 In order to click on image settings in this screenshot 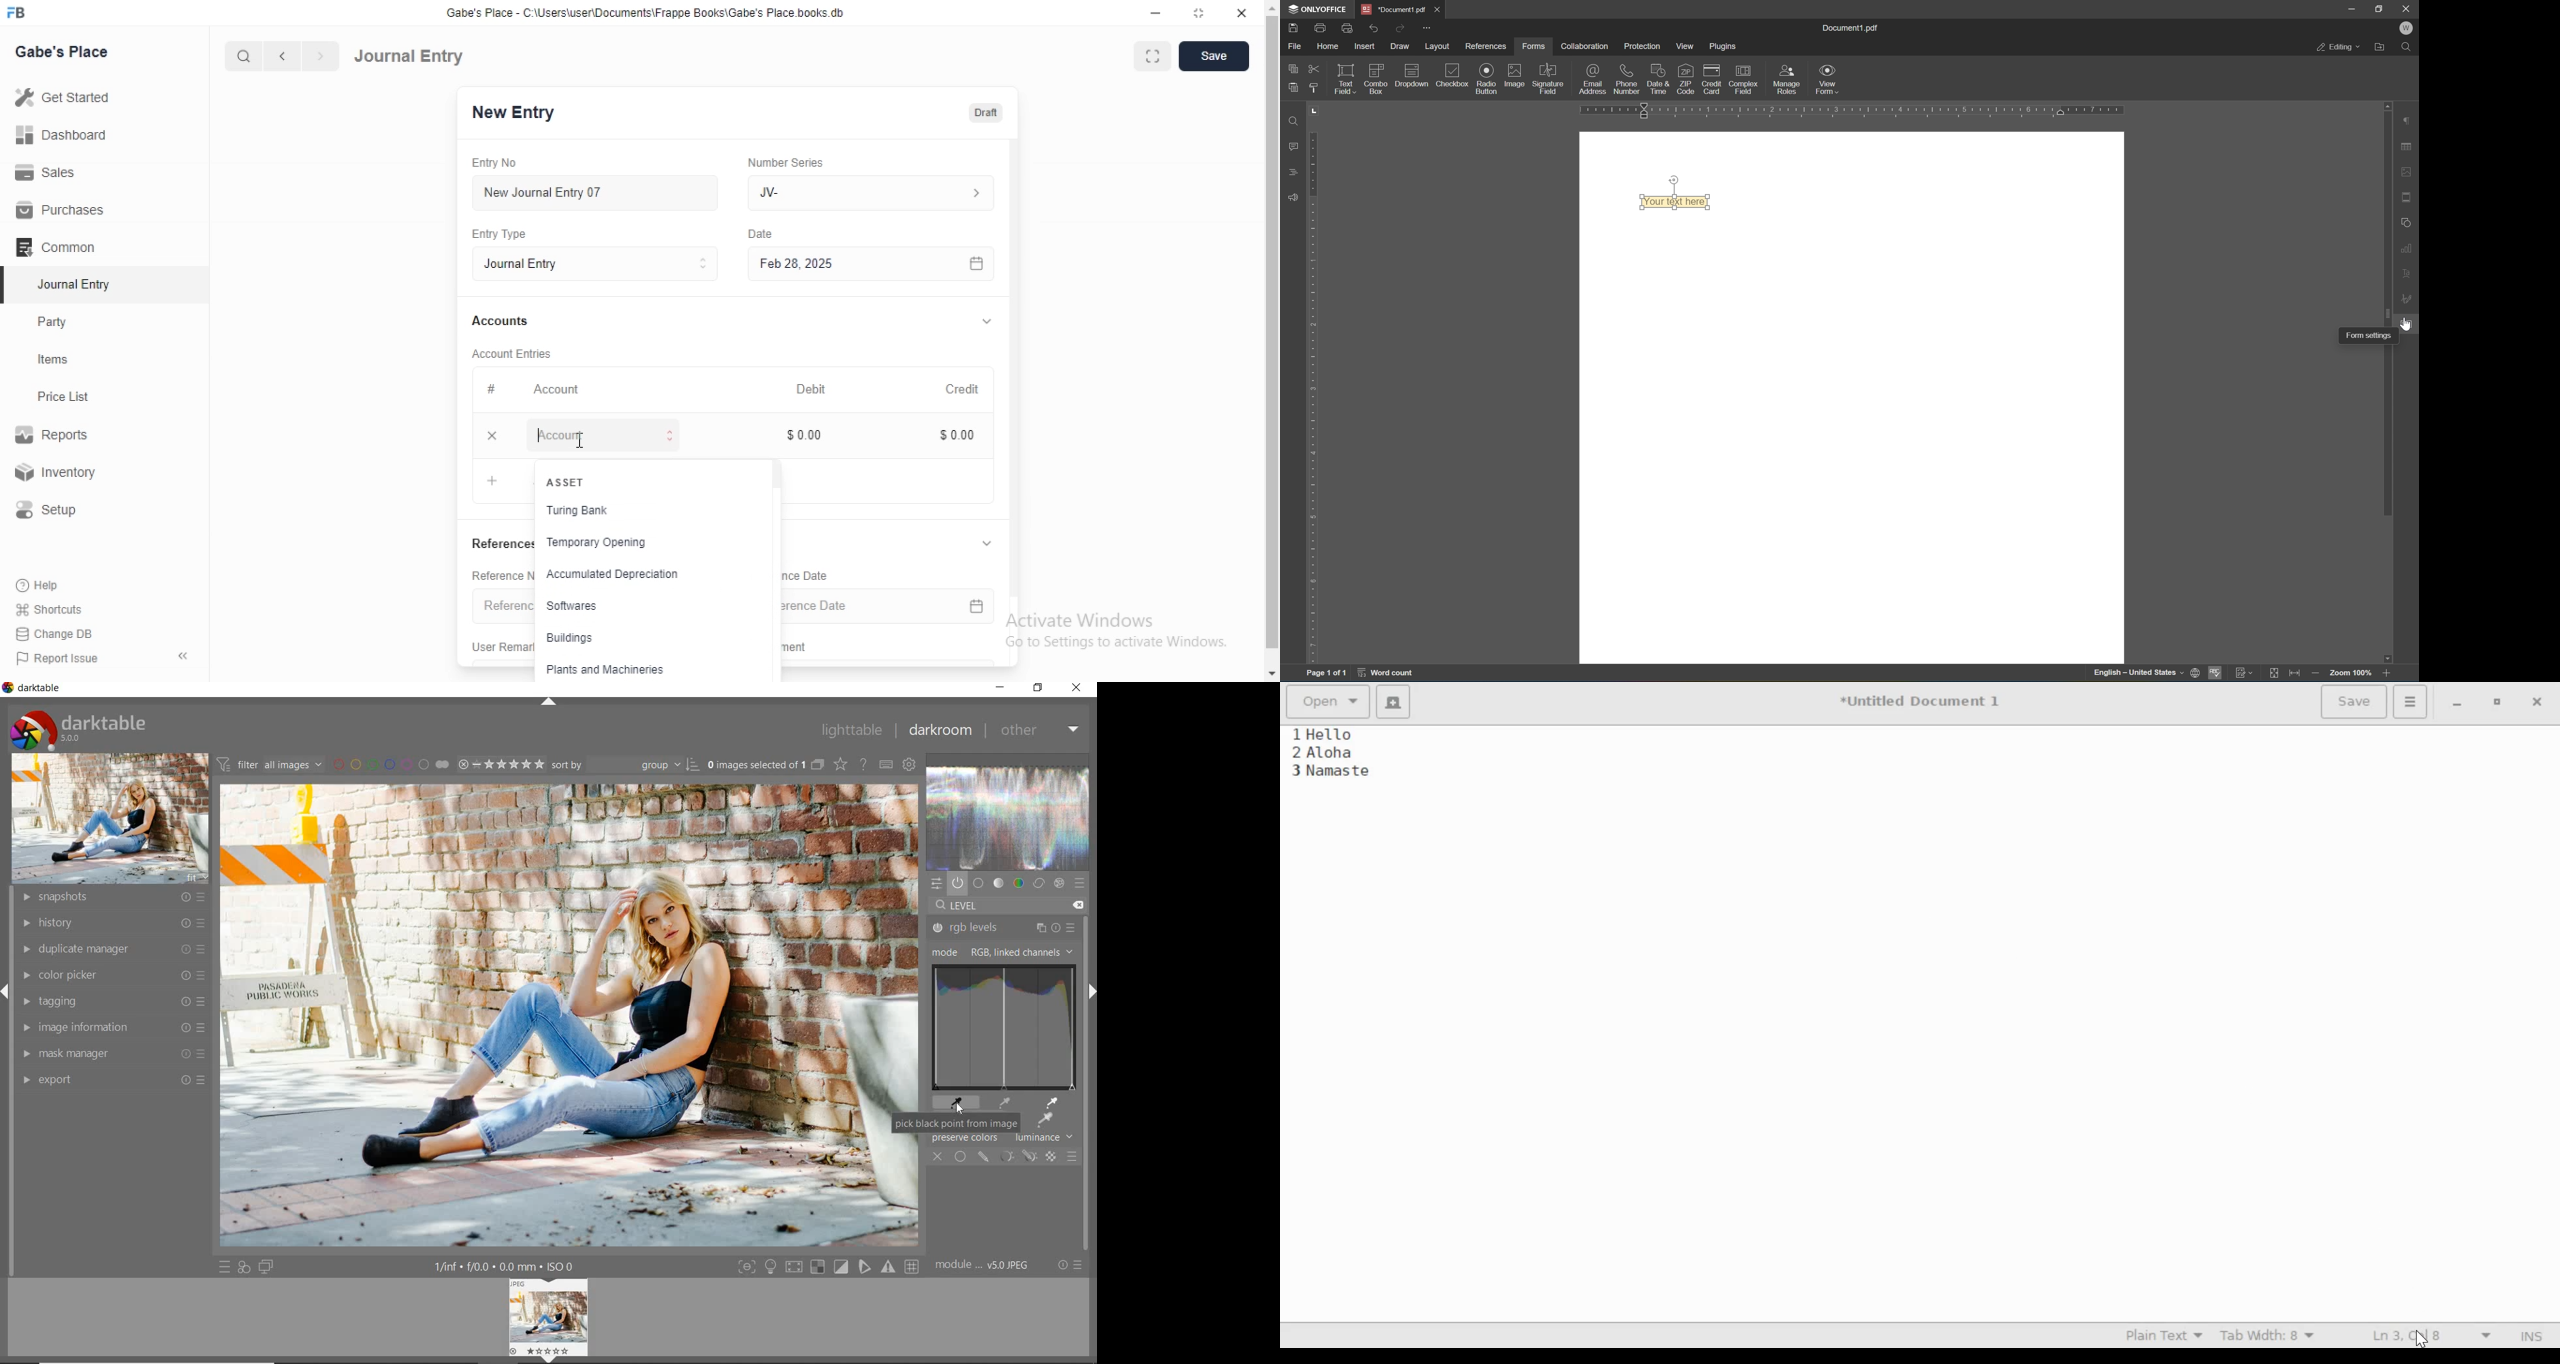, I will do `click(2408, 172)`.